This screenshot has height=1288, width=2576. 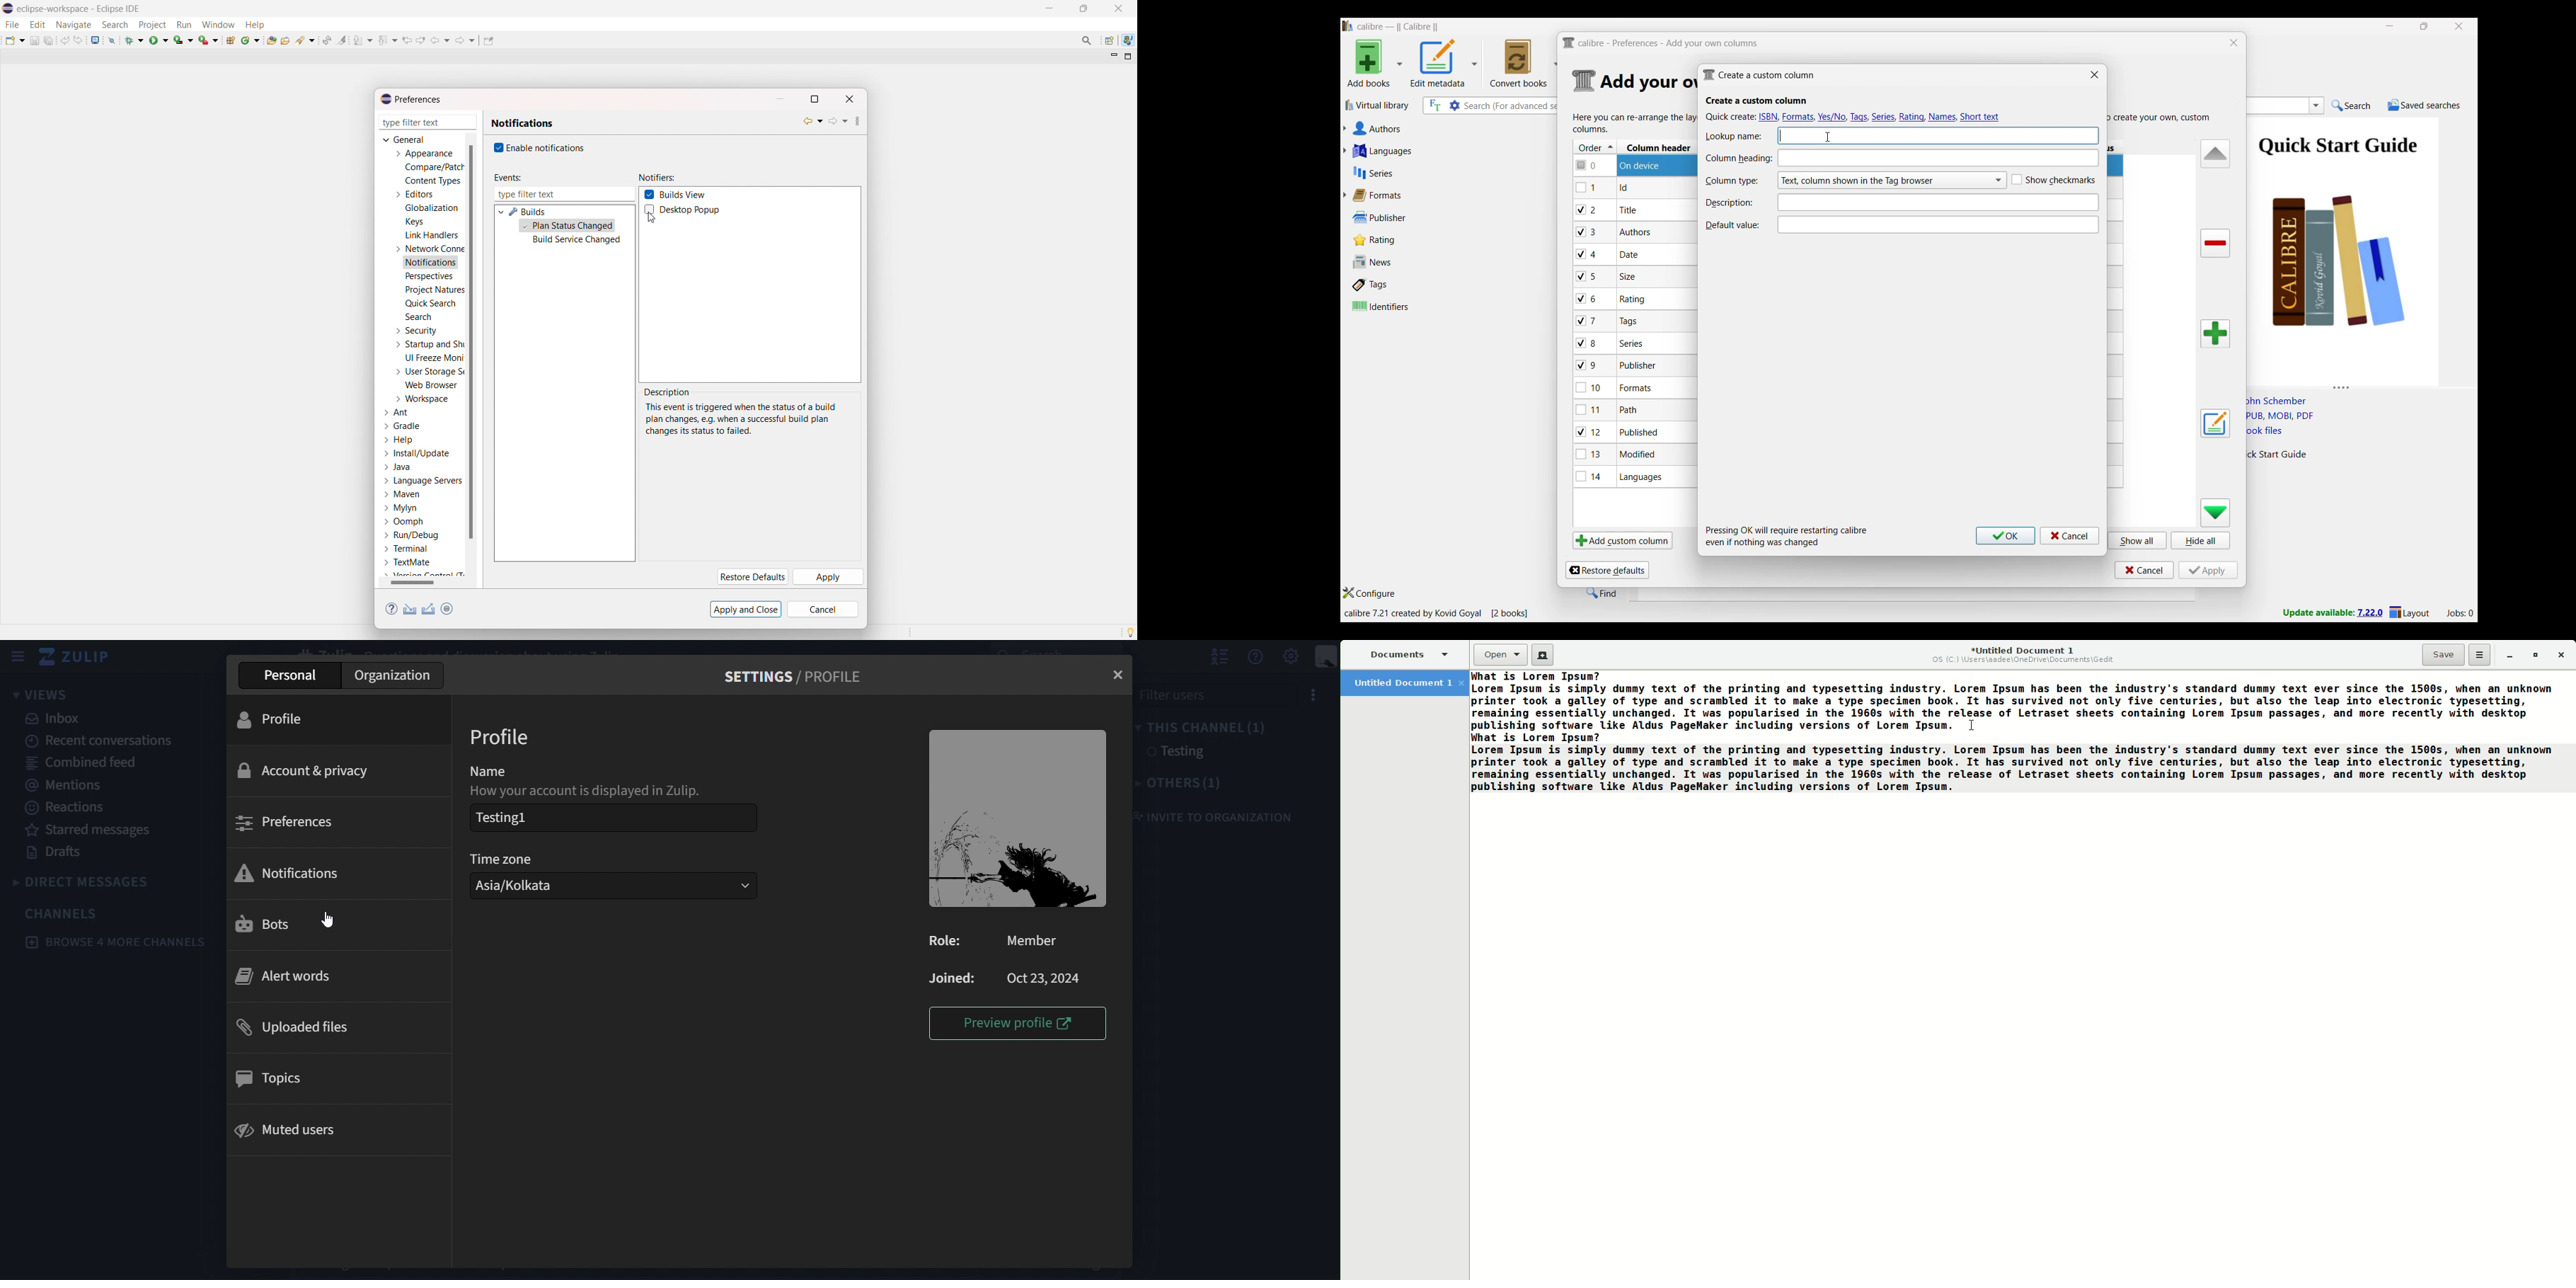 What do you see at coordinates (1393, 217) in the screenshot?
I see `Publisher` at bounding box center [1393, 217].